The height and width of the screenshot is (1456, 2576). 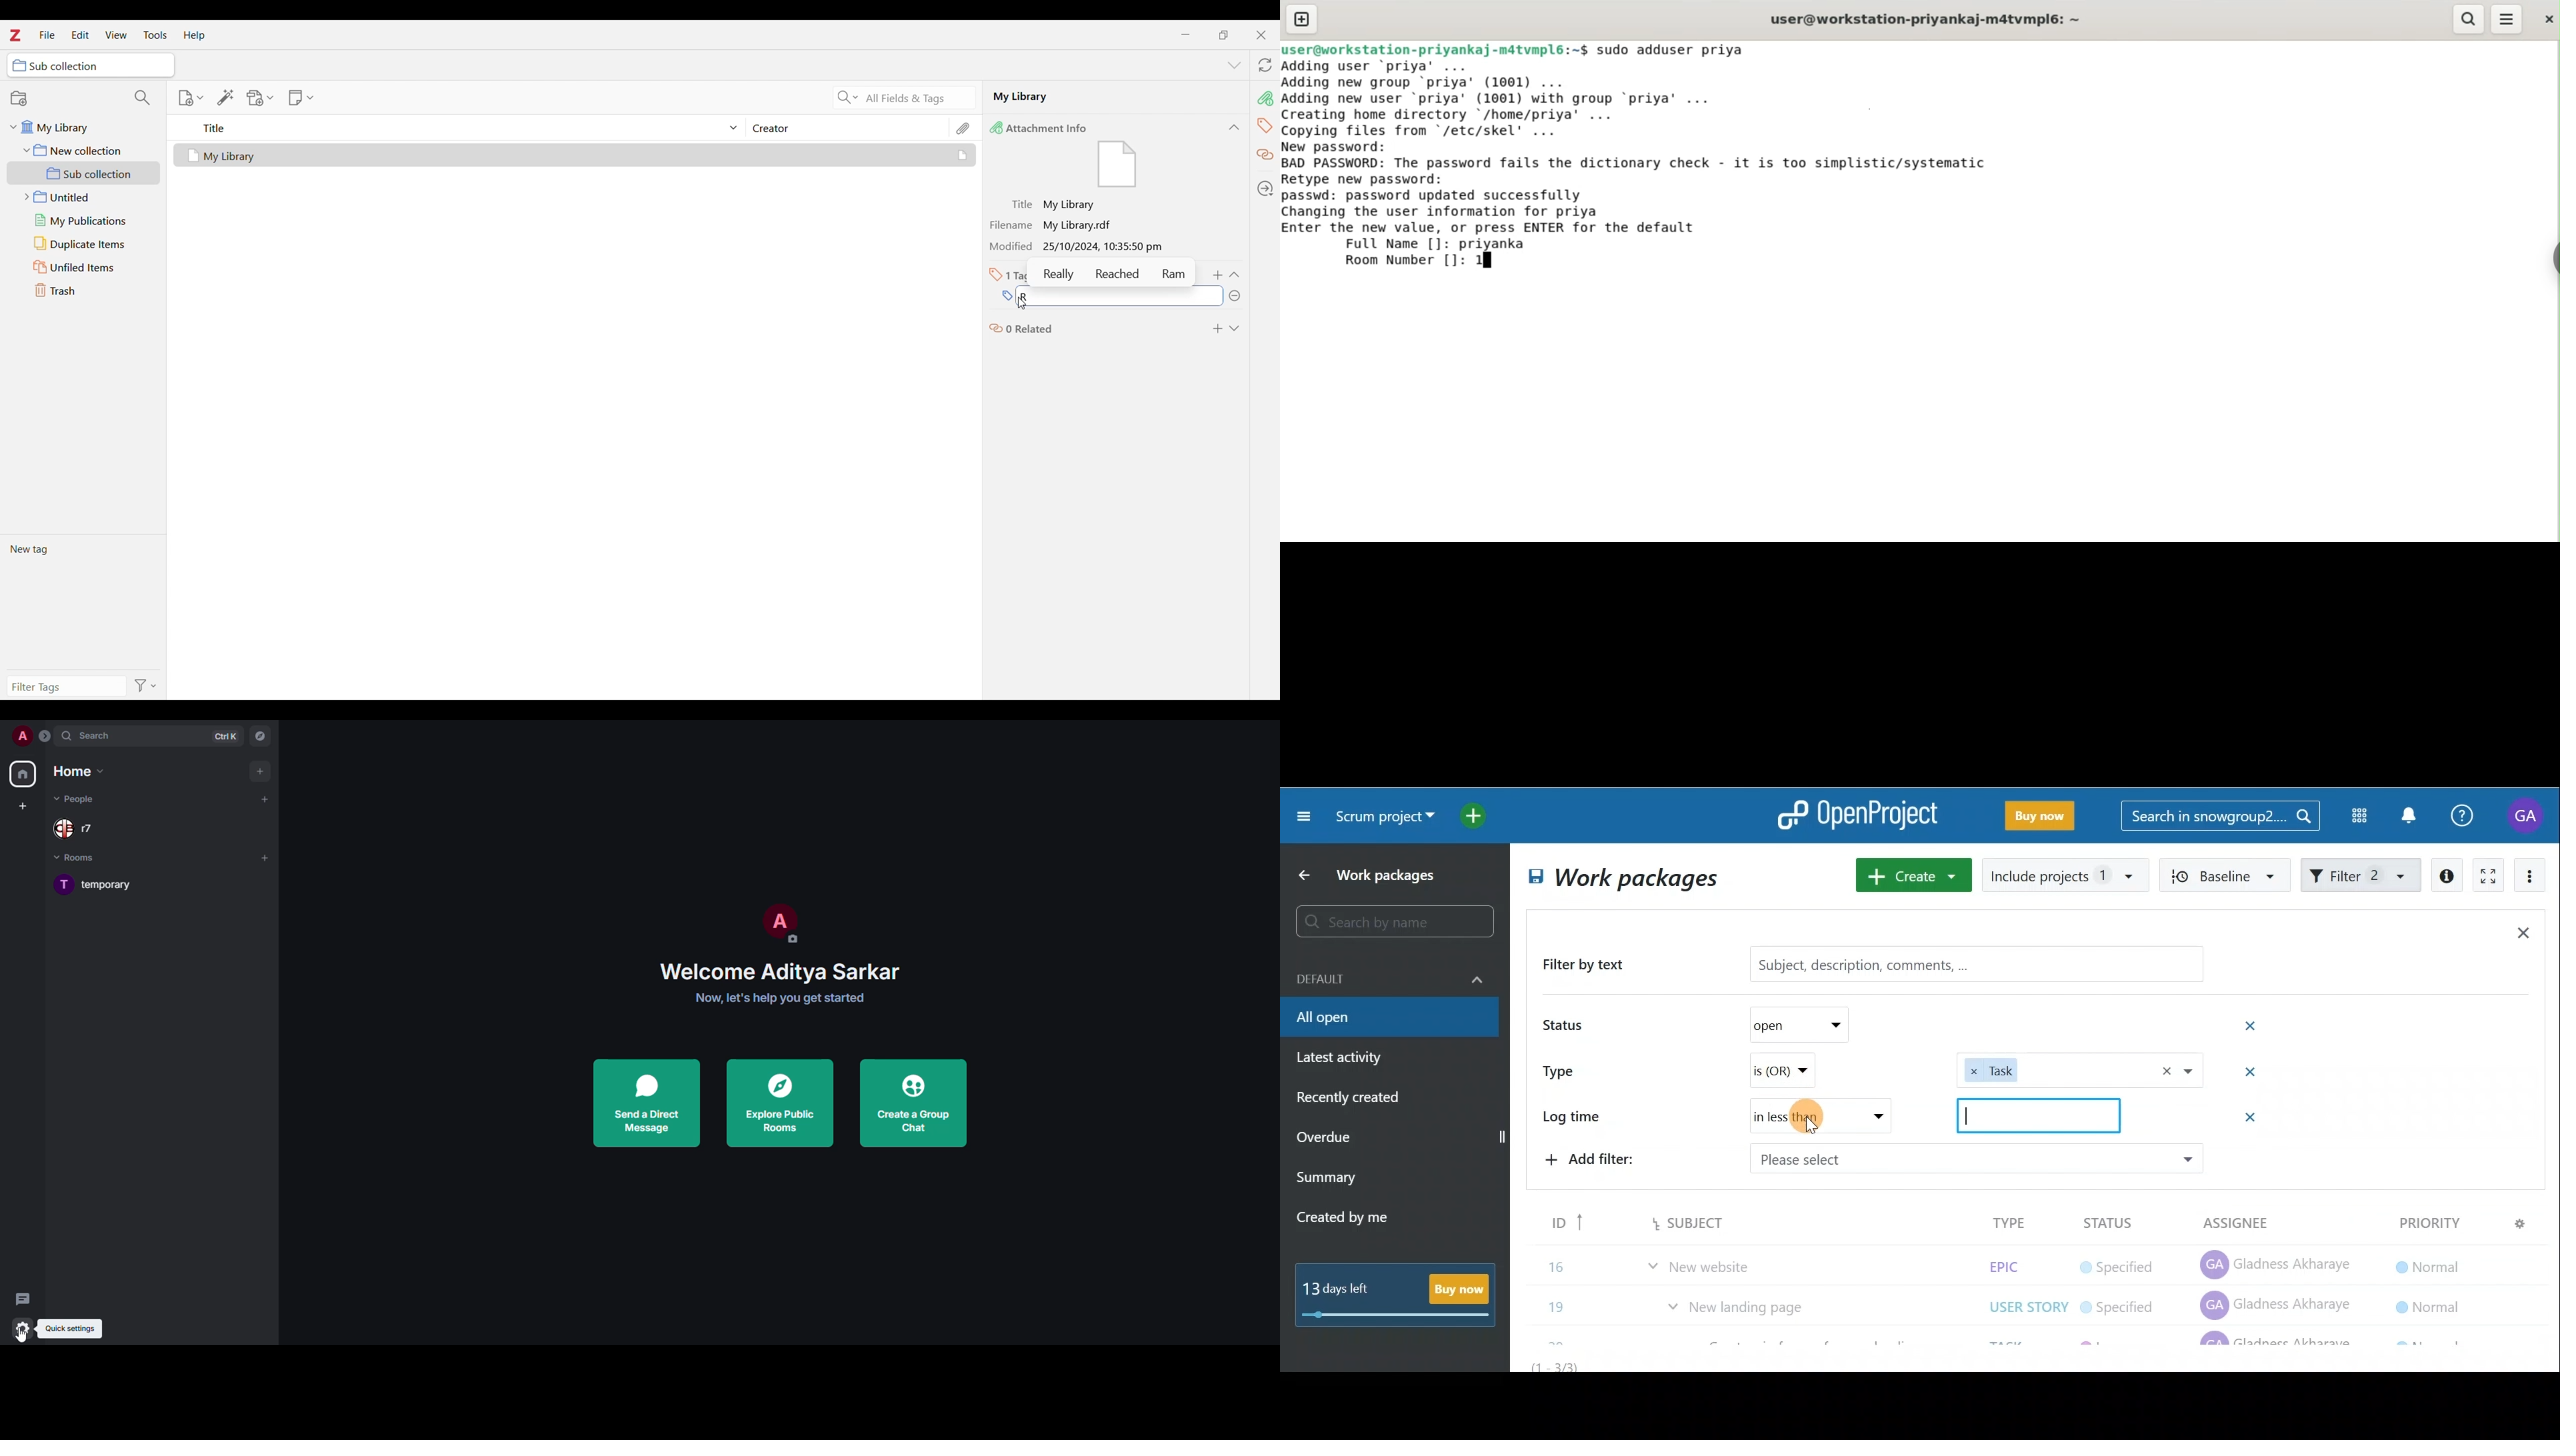 What do you see at coordinates (781, 1103) in the screenshot?
I see `explore public rooms` at bounding box center [781, 1103].